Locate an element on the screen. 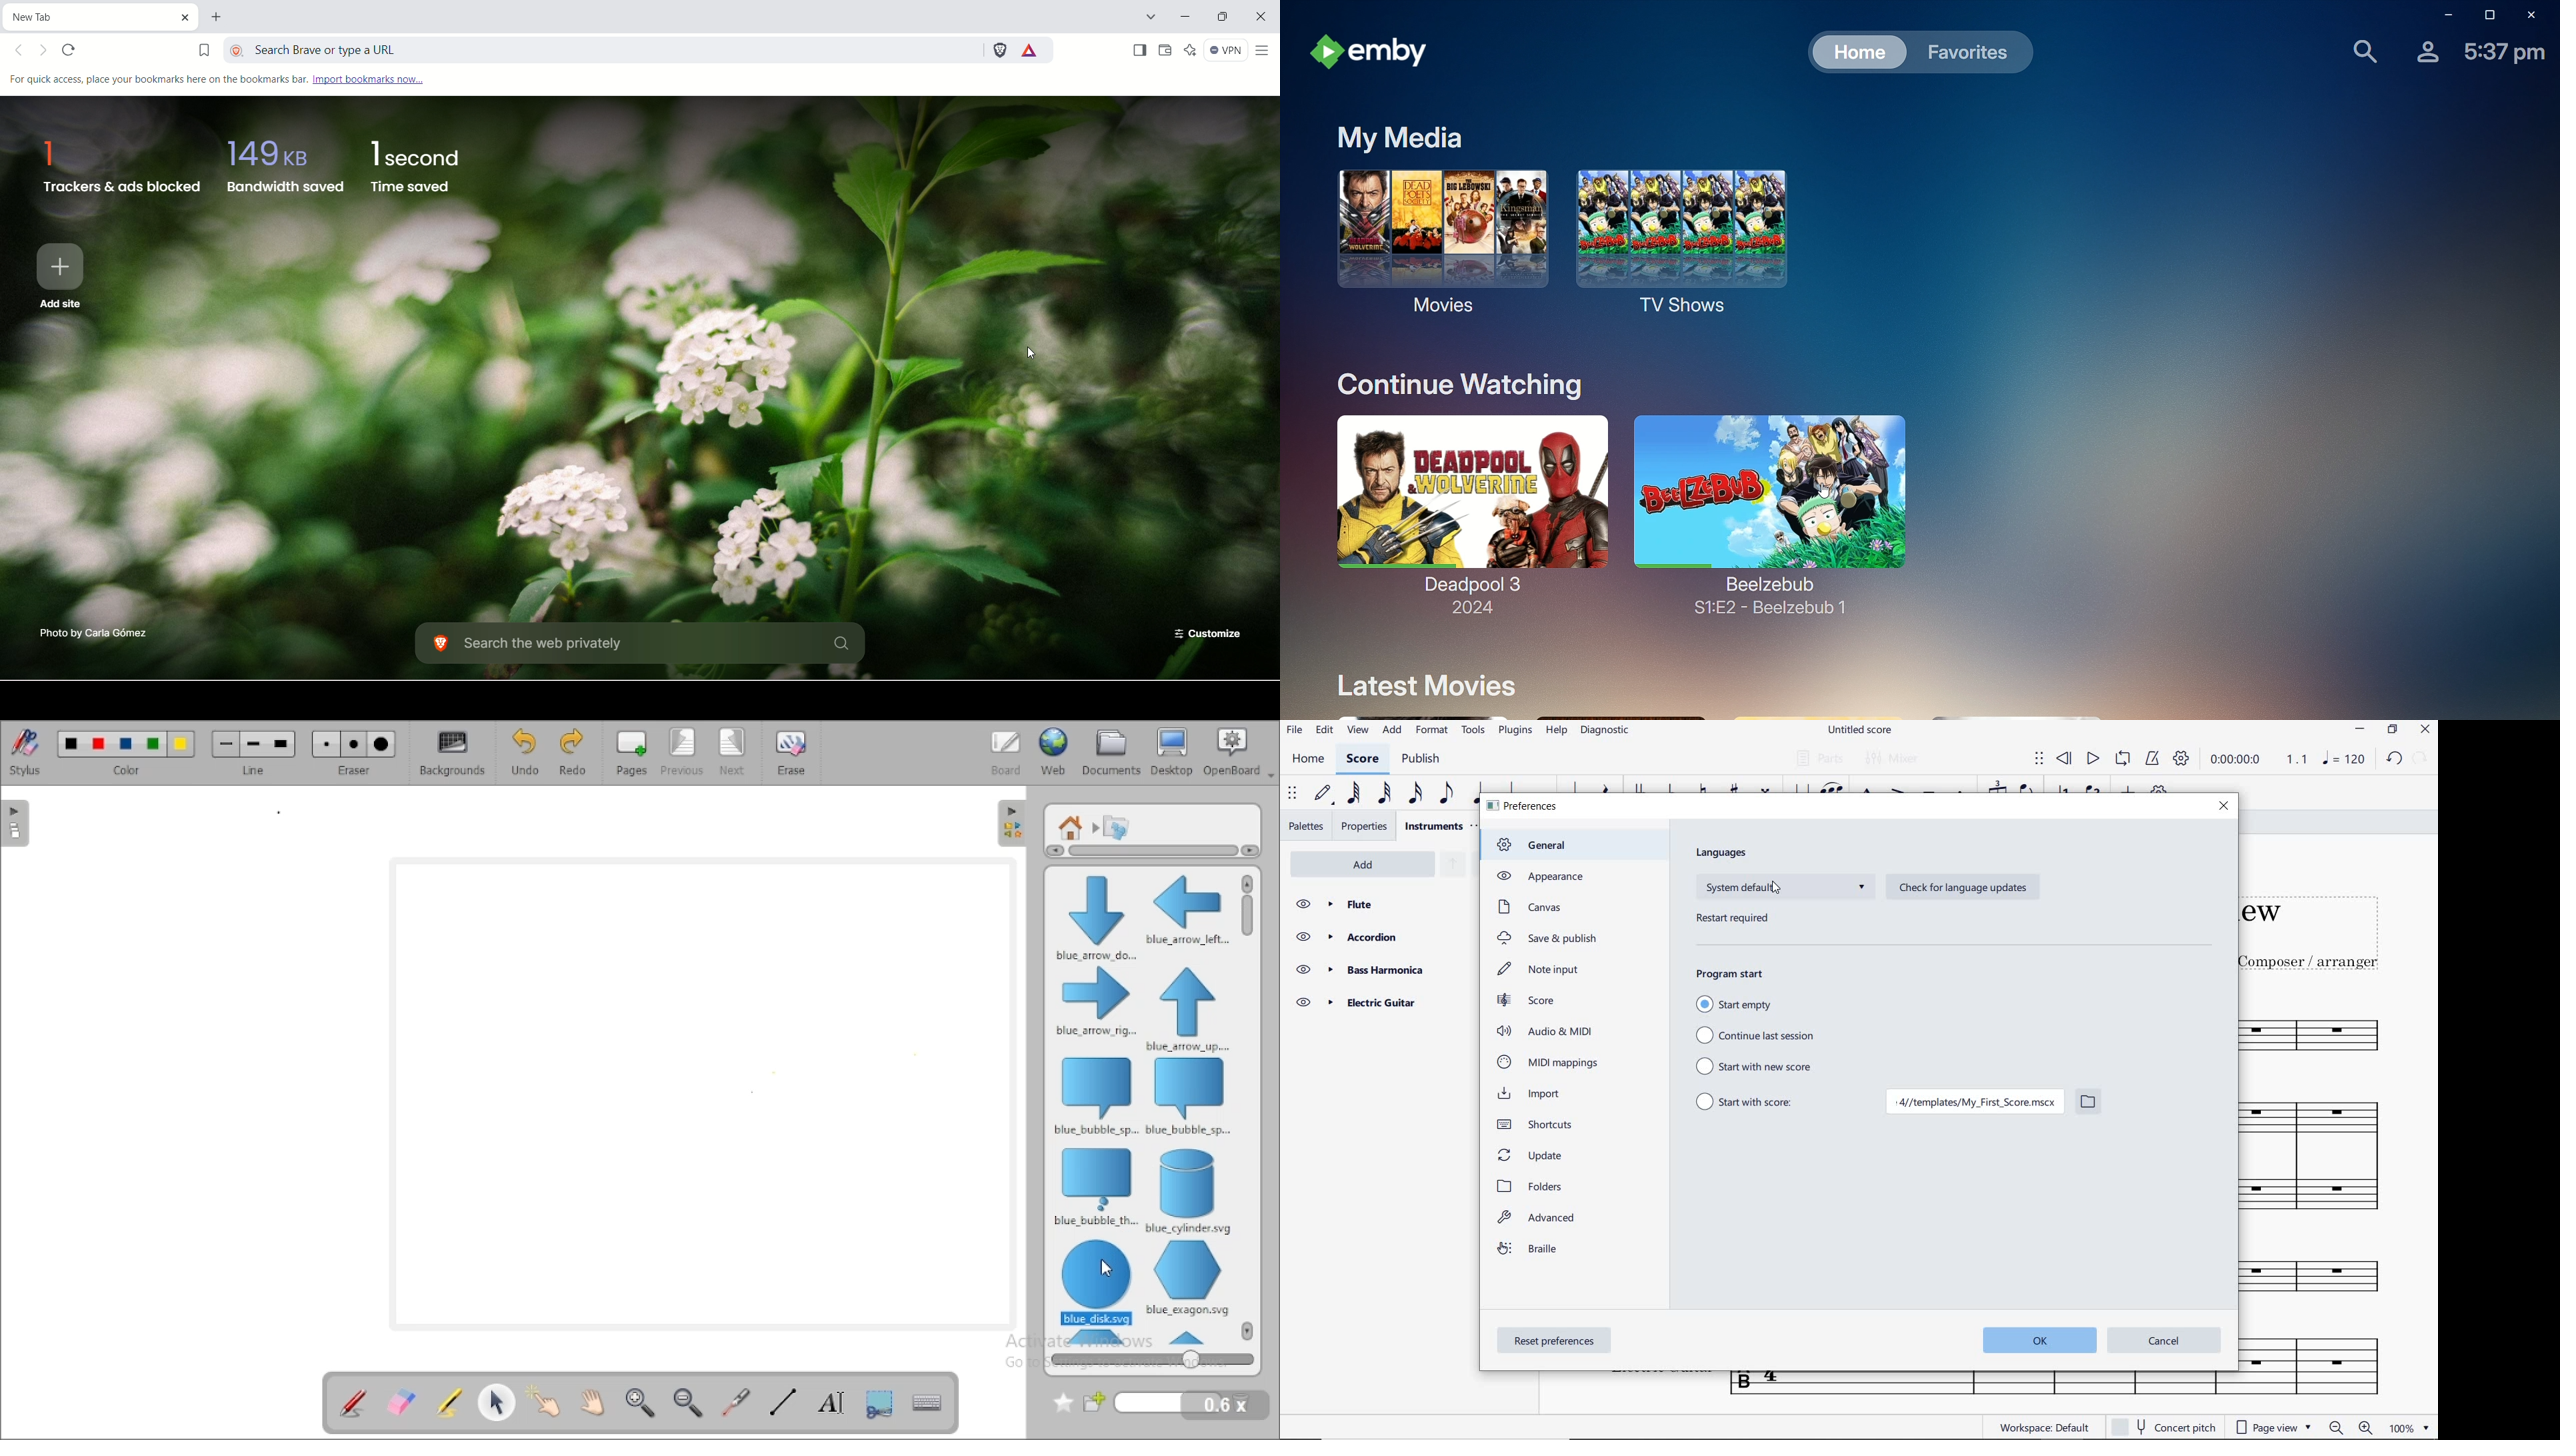 The height and width of the screenshot is (1456, 2576). 16th note is located at coordinates (1415, 794).